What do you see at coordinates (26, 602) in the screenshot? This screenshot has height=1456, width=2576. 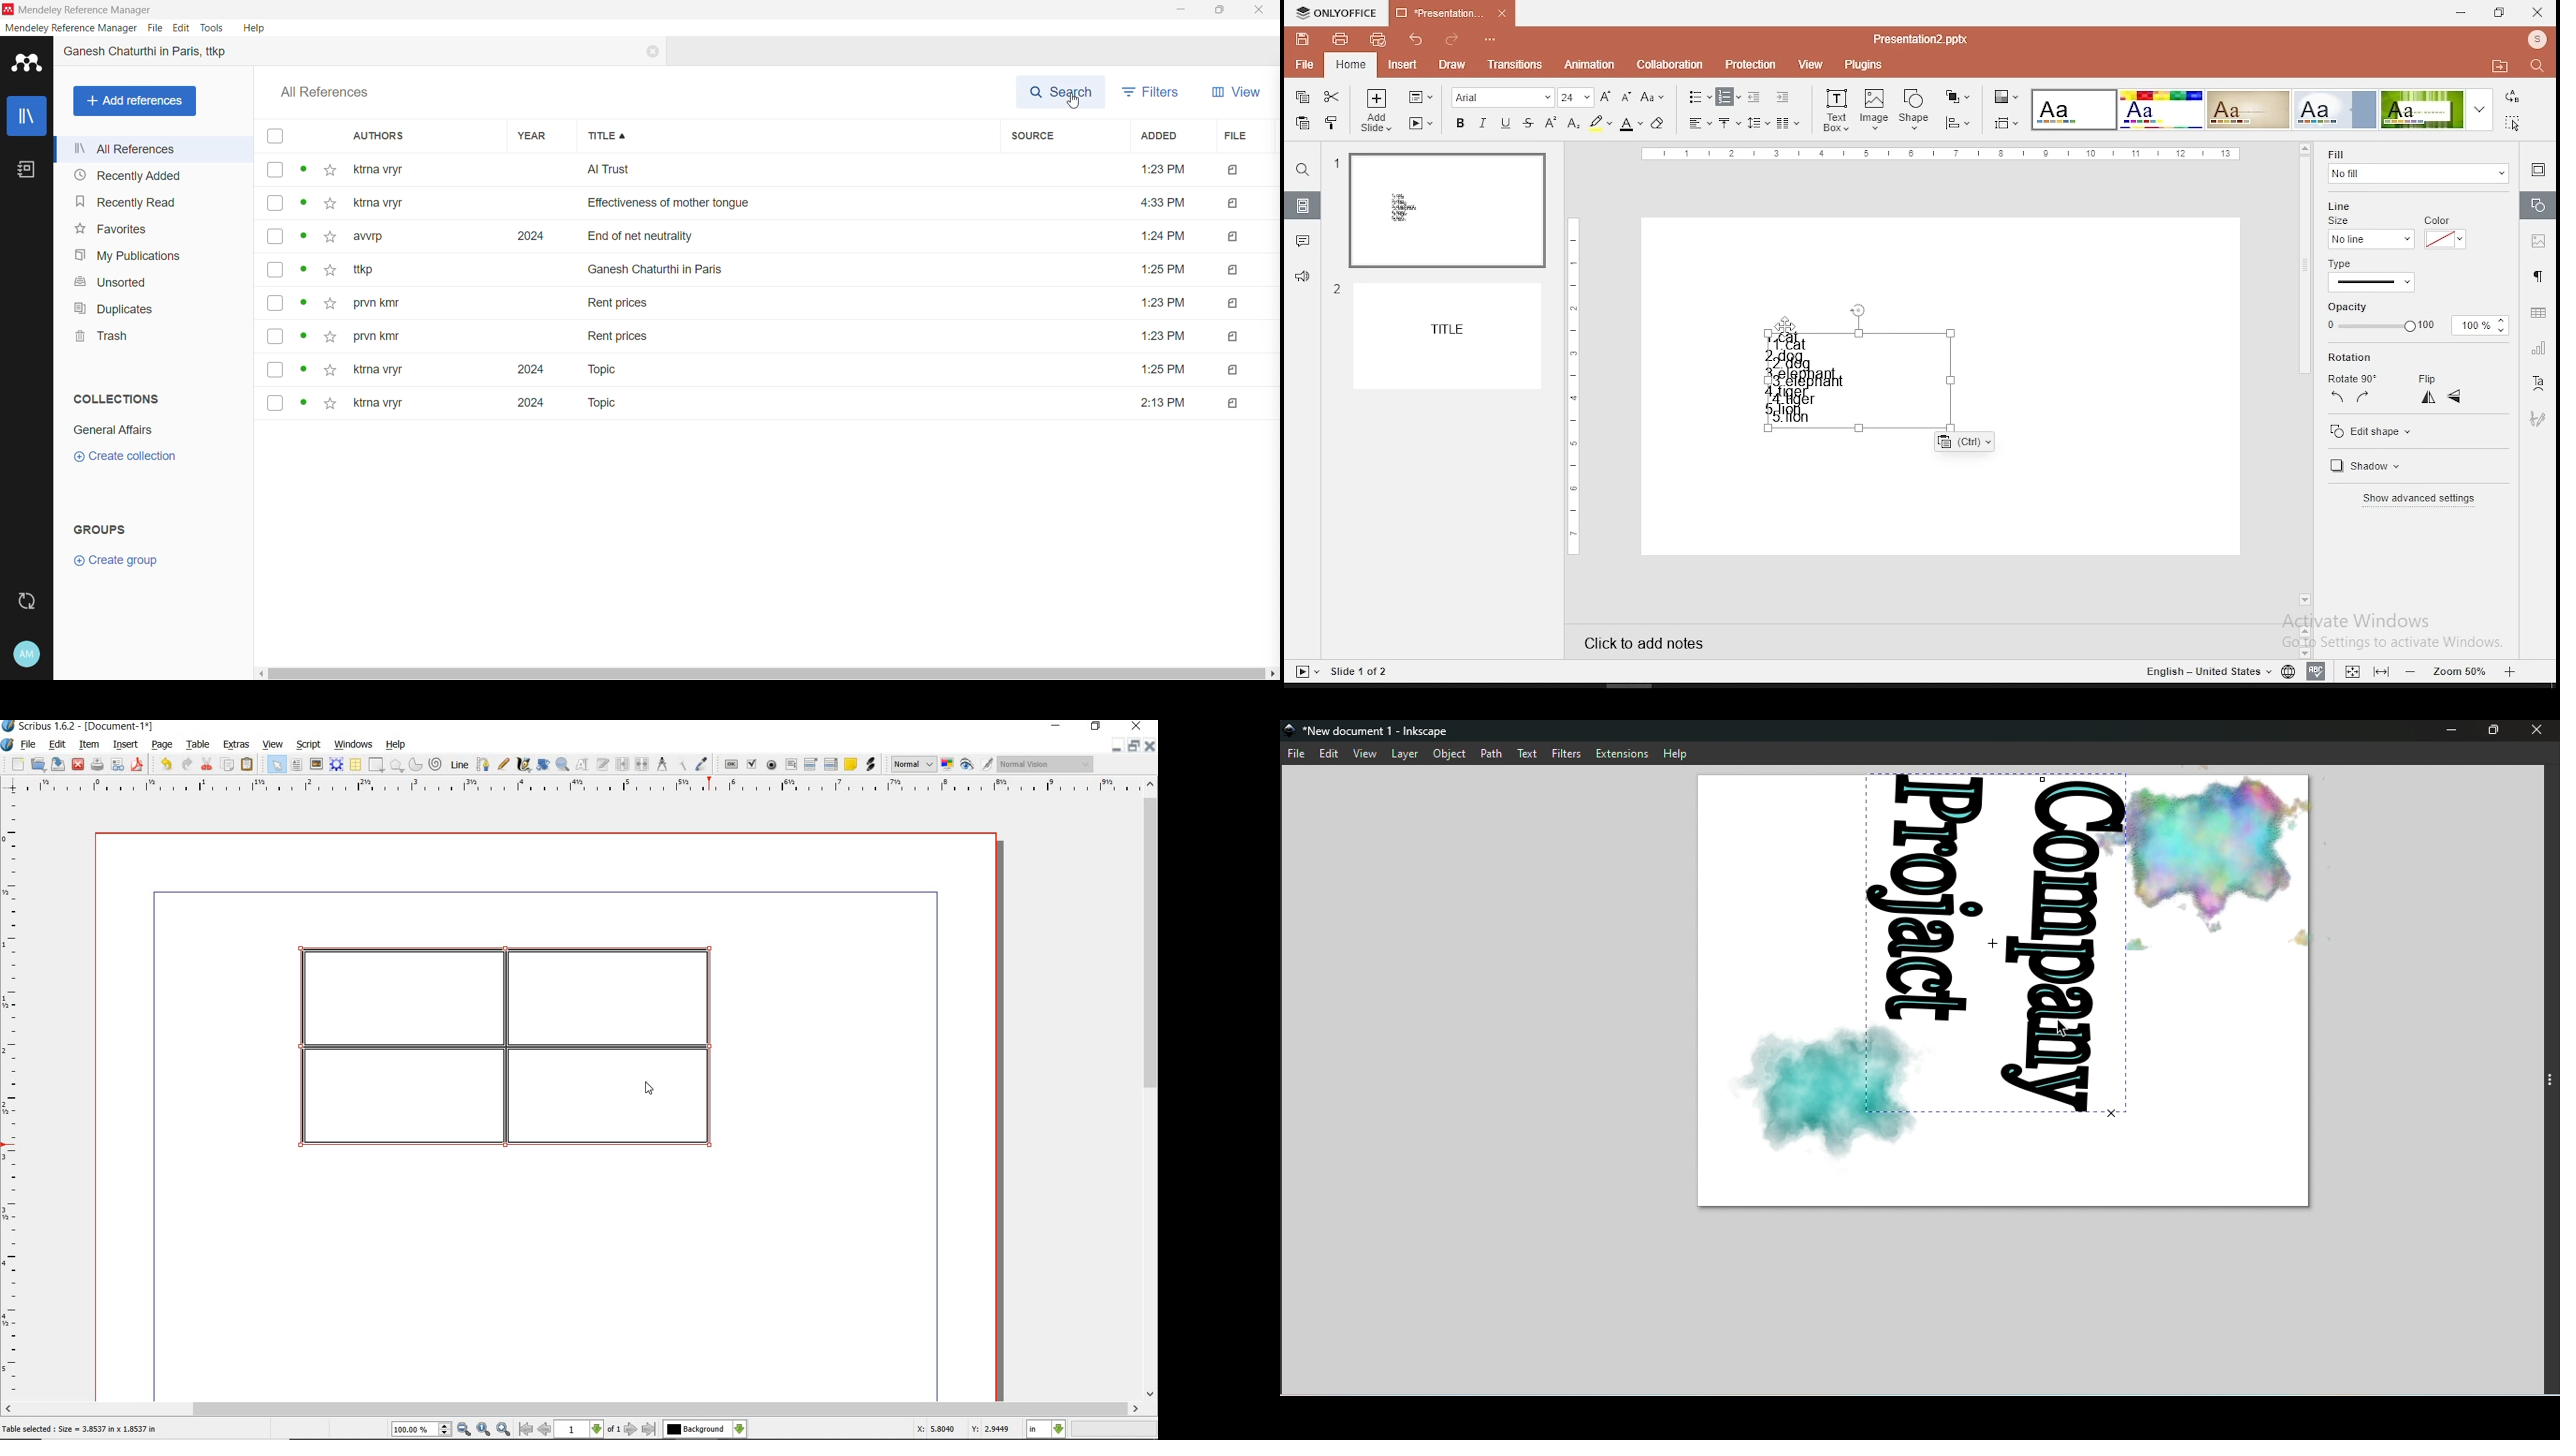 I see `Last Sync` at bounding box center [26, 602].